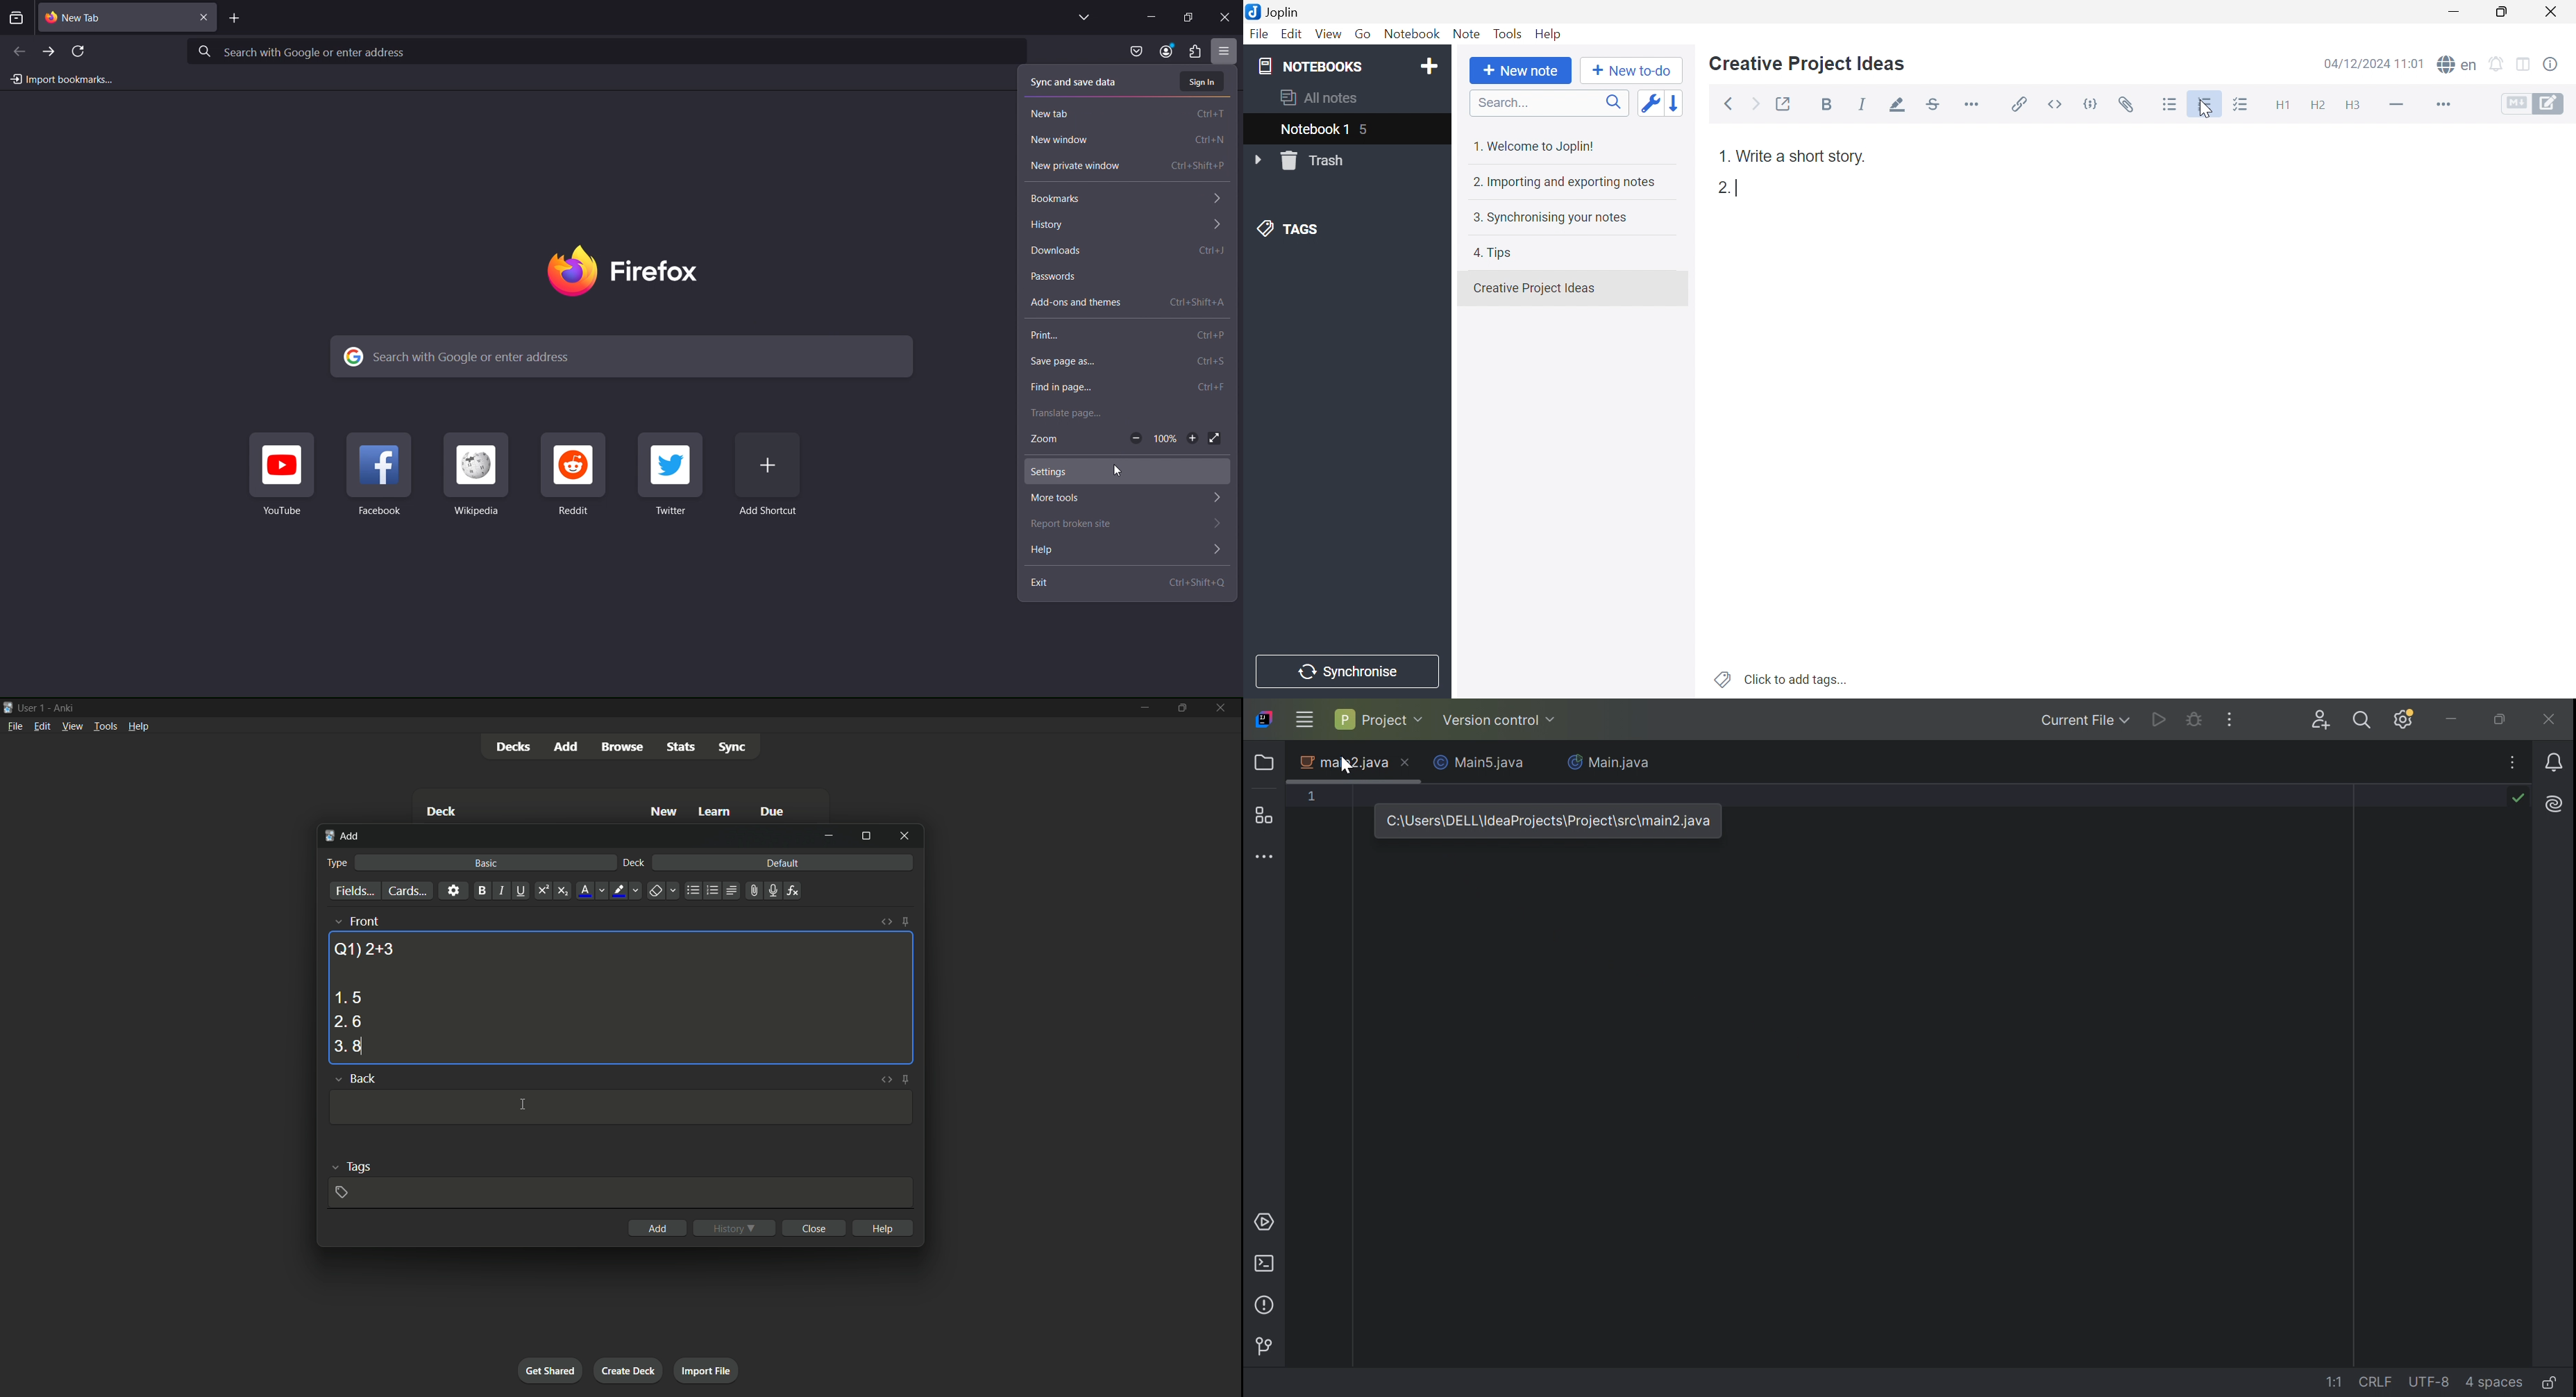  Describe the element at coordinates (885, 1079) in the screenshot. I see `toggle html editor` at that location.